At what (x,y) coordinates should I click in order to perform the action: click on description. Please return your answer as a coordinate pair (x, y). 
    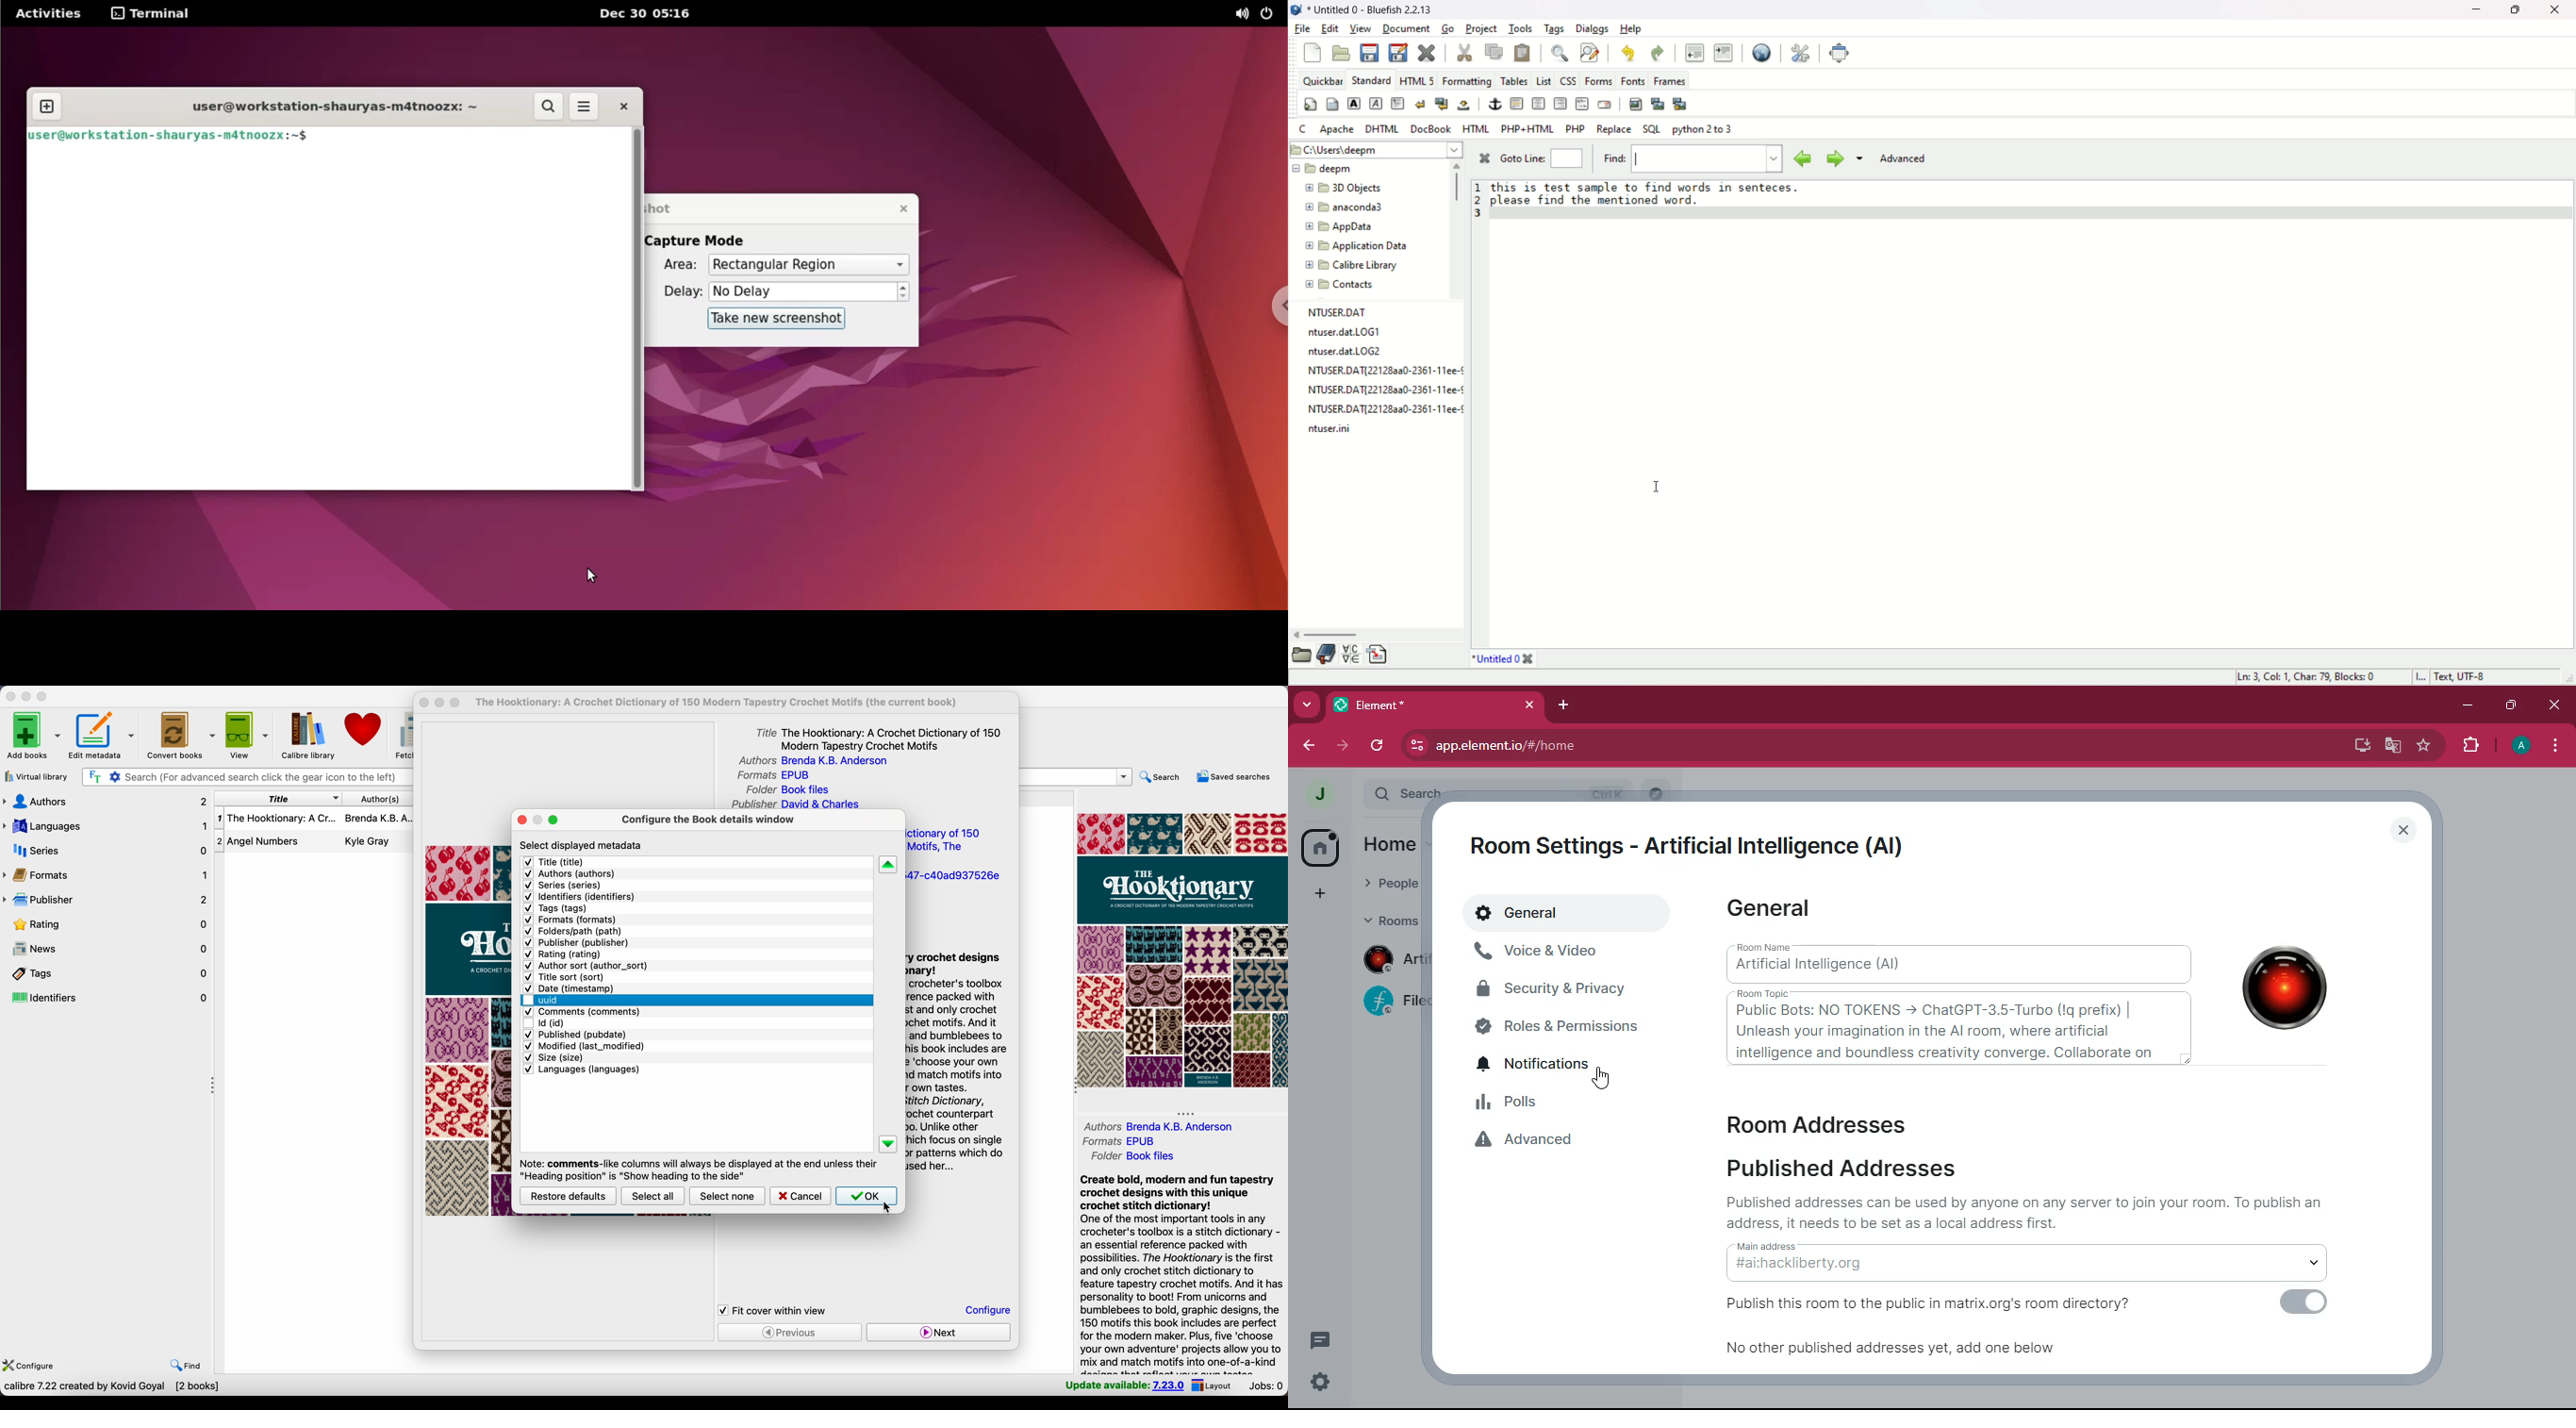
    Looking at the image, I should click on (2037, 1211).